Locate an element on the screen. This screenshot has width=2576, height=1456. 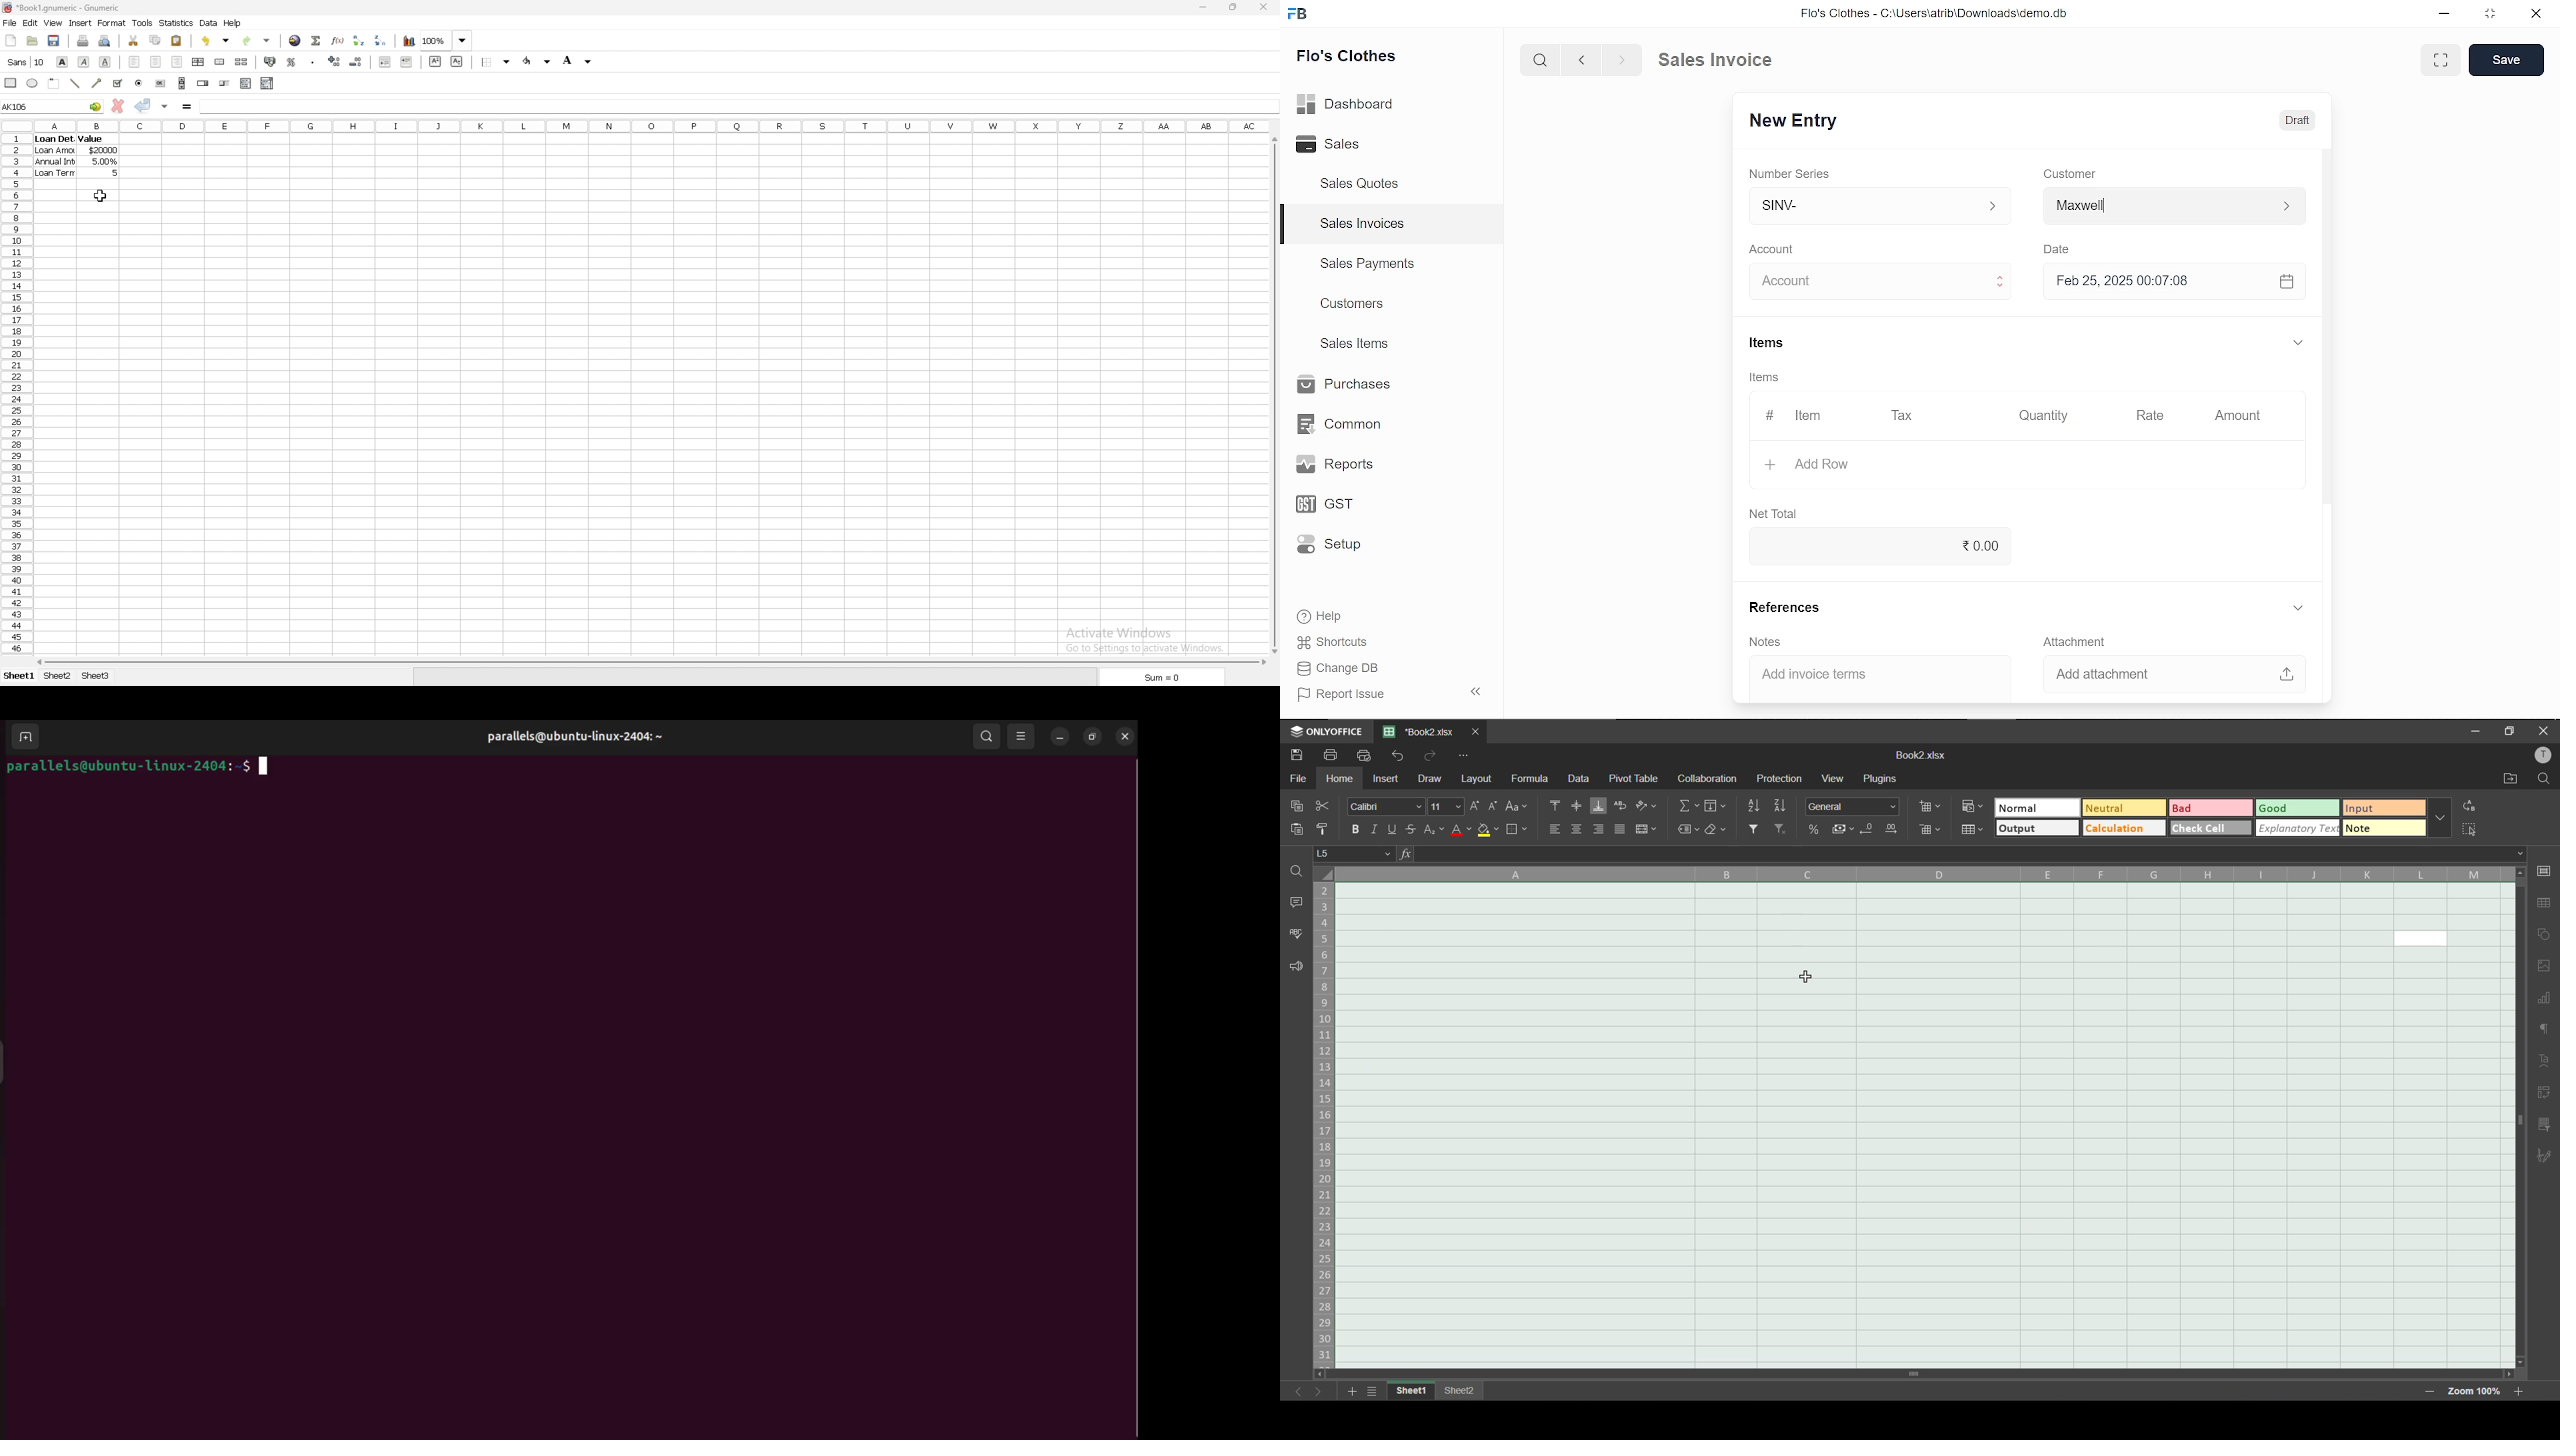
bold is located at coordinates (1353, 830).